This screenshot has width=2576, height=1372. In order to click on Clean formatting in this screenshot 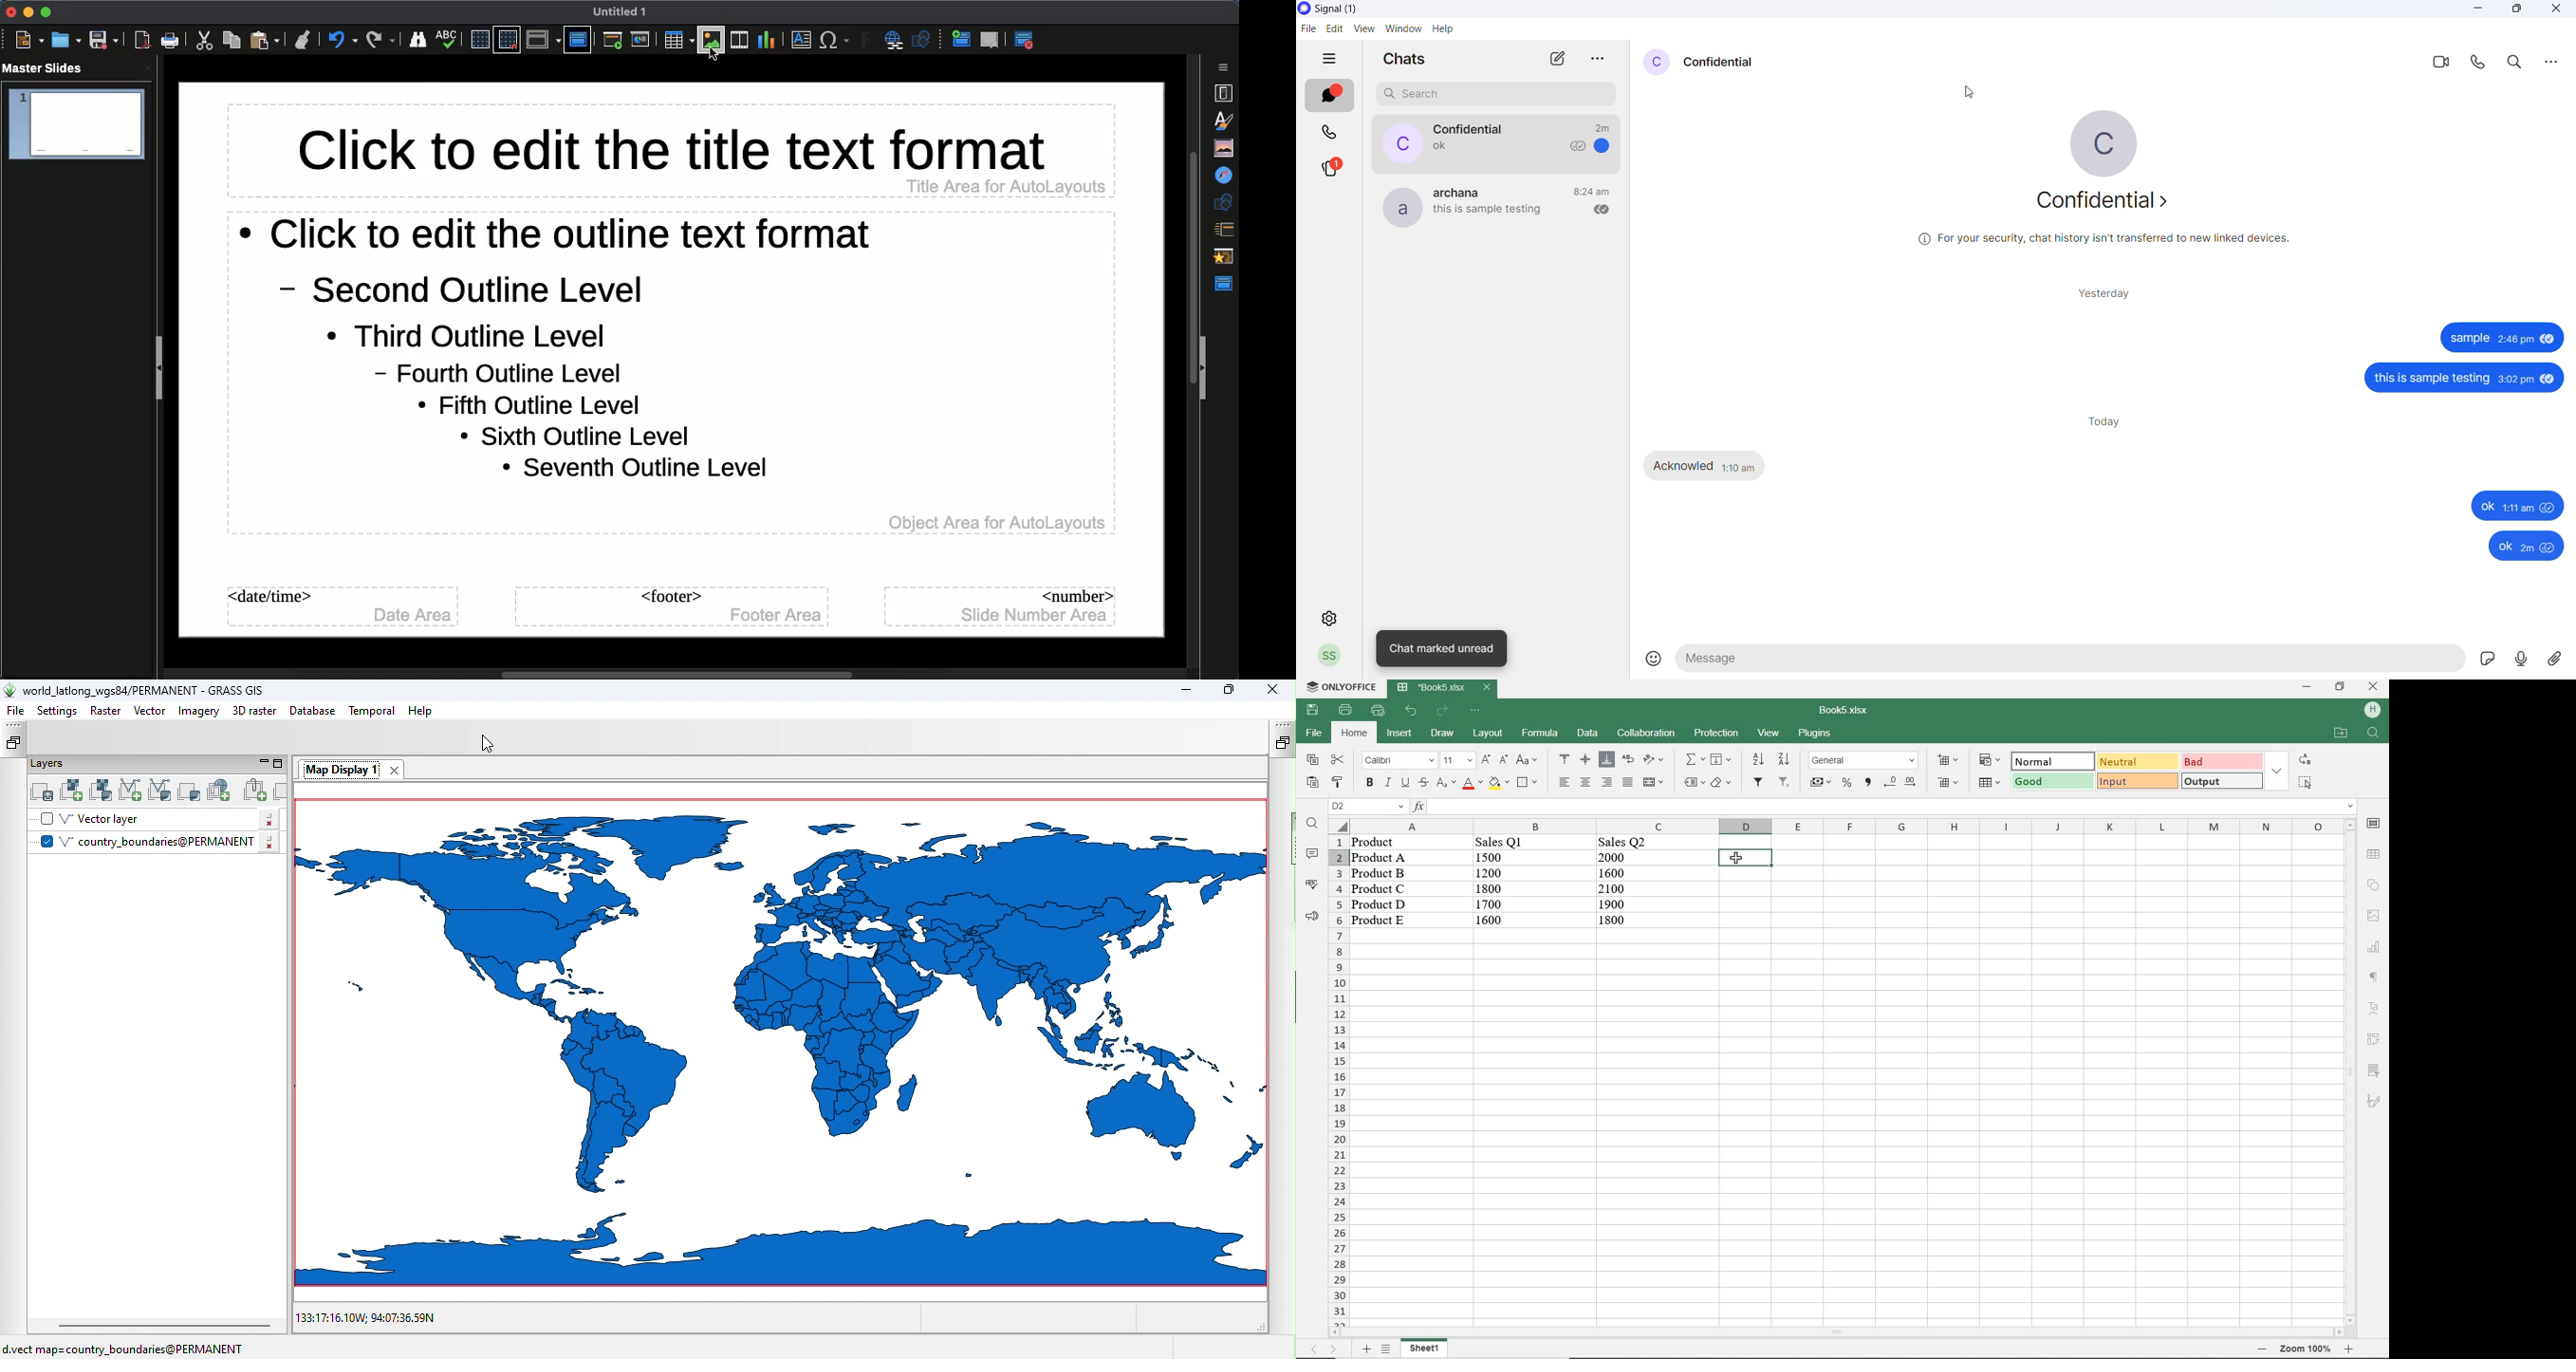, I will do `click(303, 40)`.